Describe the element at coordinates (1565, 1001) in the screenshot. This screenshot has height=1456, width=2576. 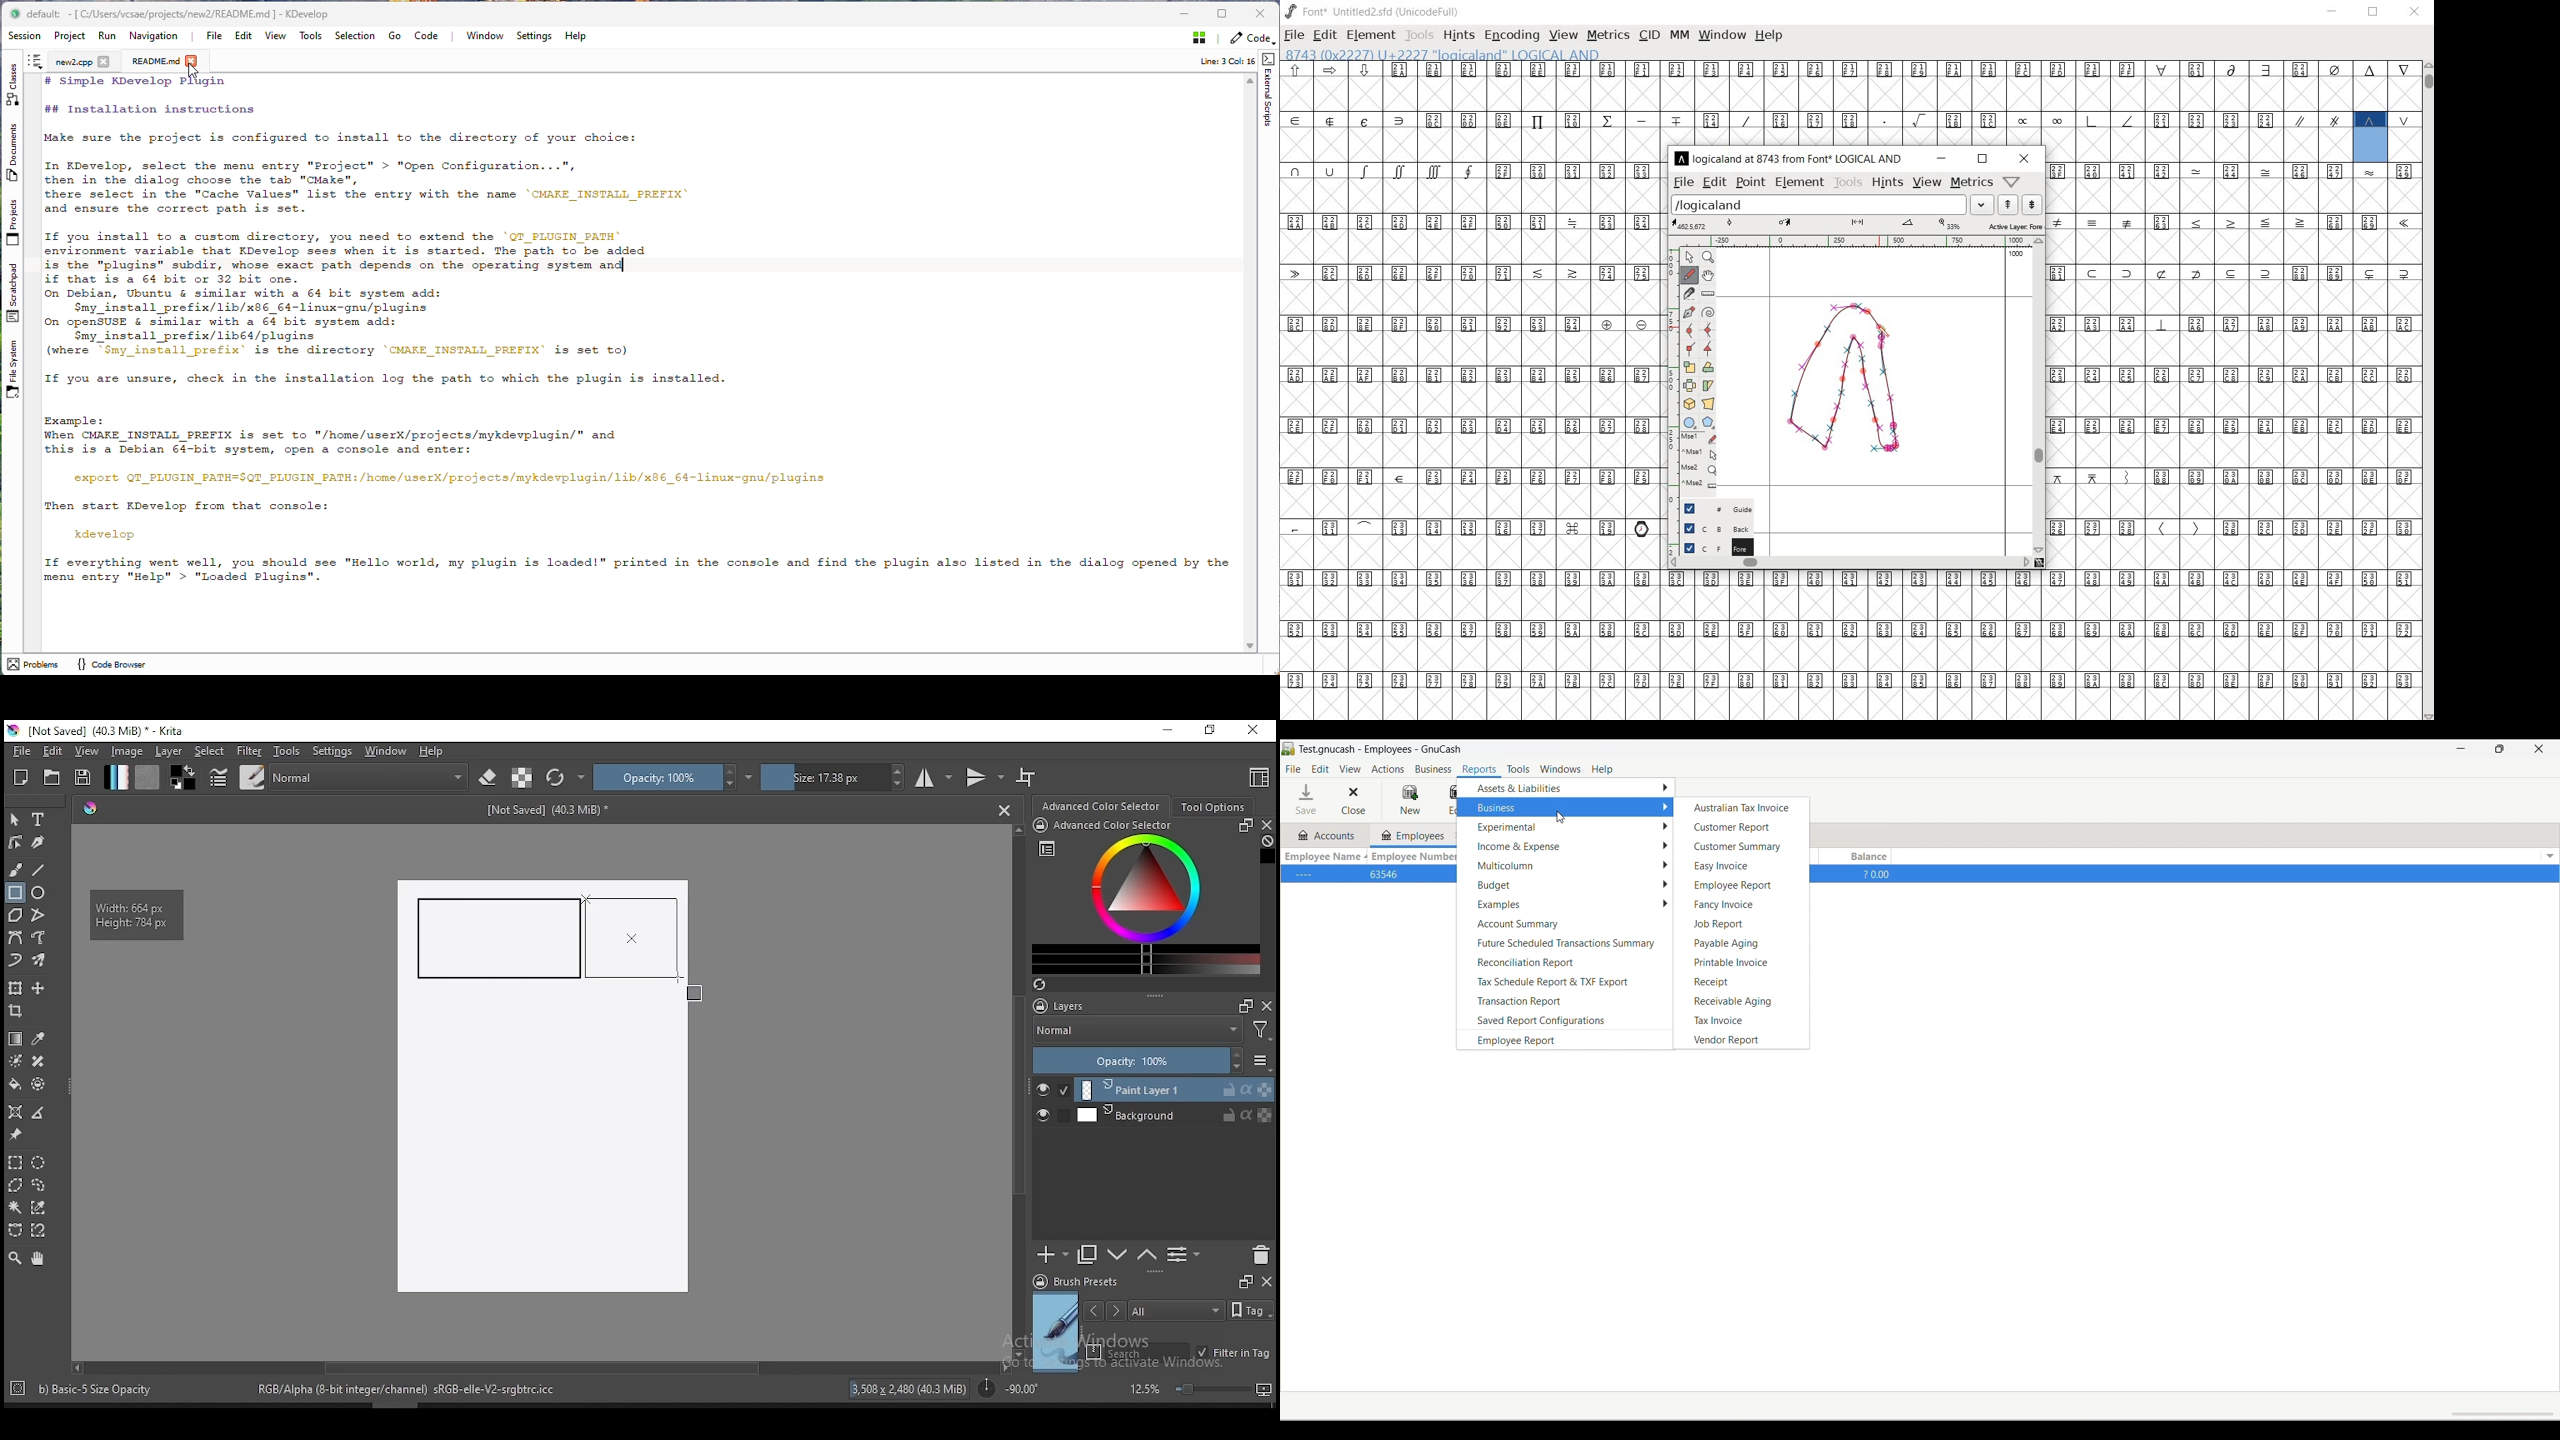
I see `Transaction report` at that location.